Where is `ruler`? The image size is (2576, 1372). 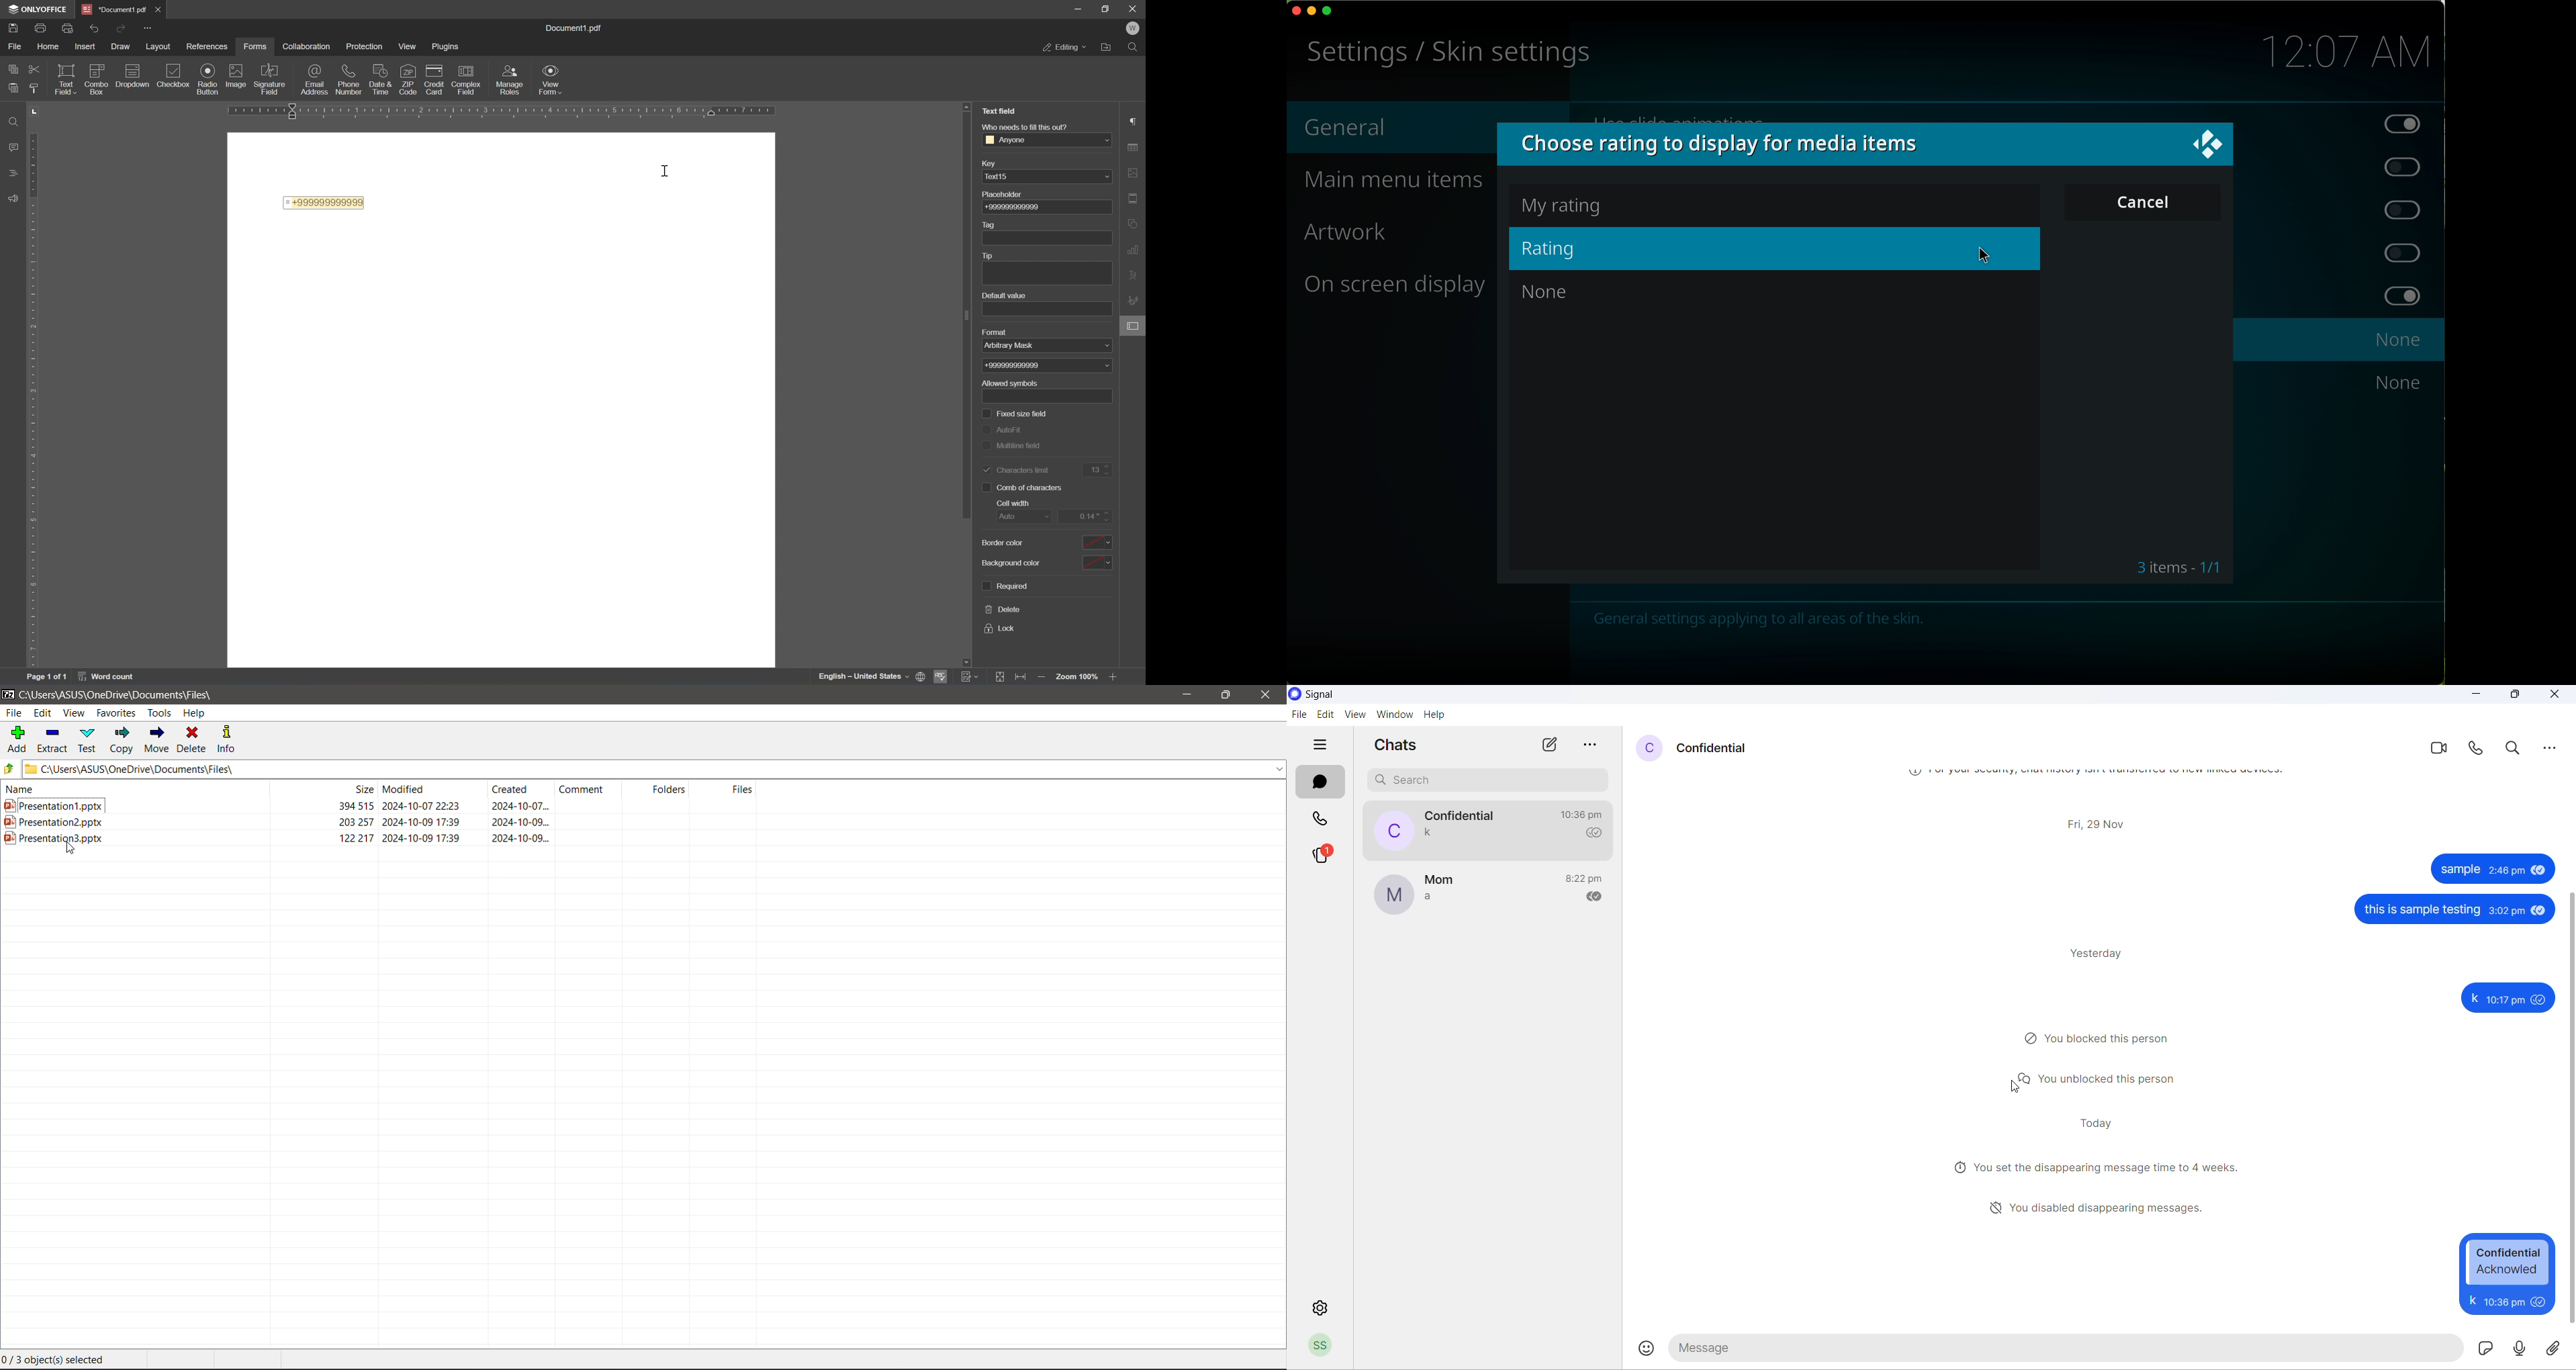 ruler is located at coordinates (509, 111).